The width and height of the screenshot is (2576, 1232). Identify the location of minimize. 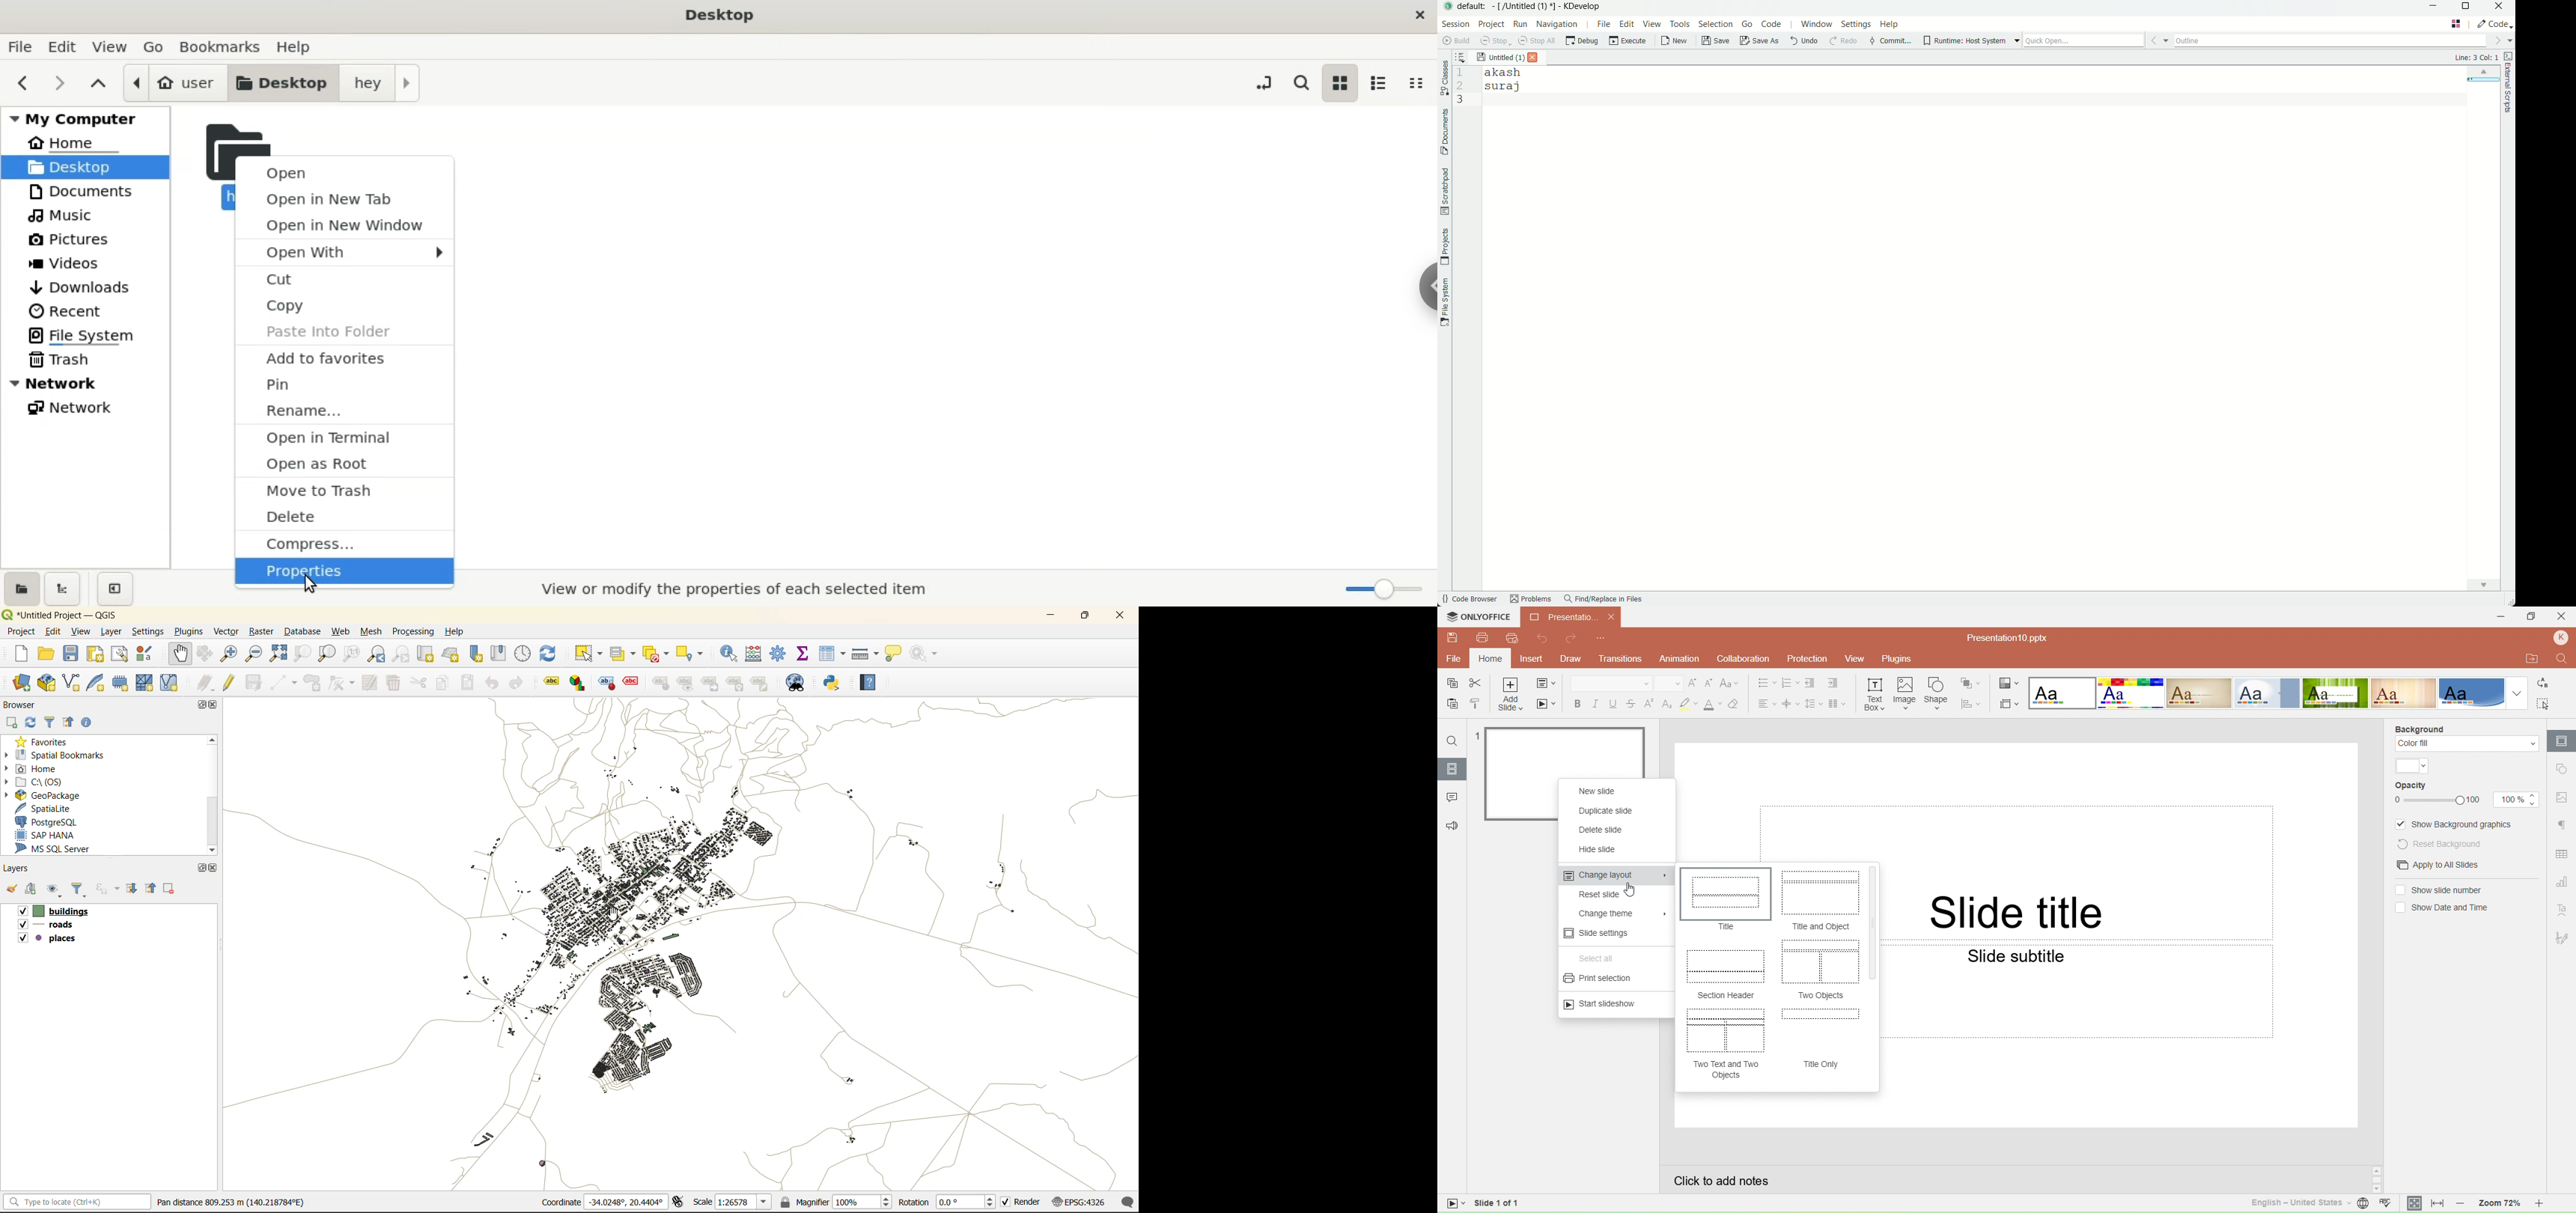
(1054, 618).